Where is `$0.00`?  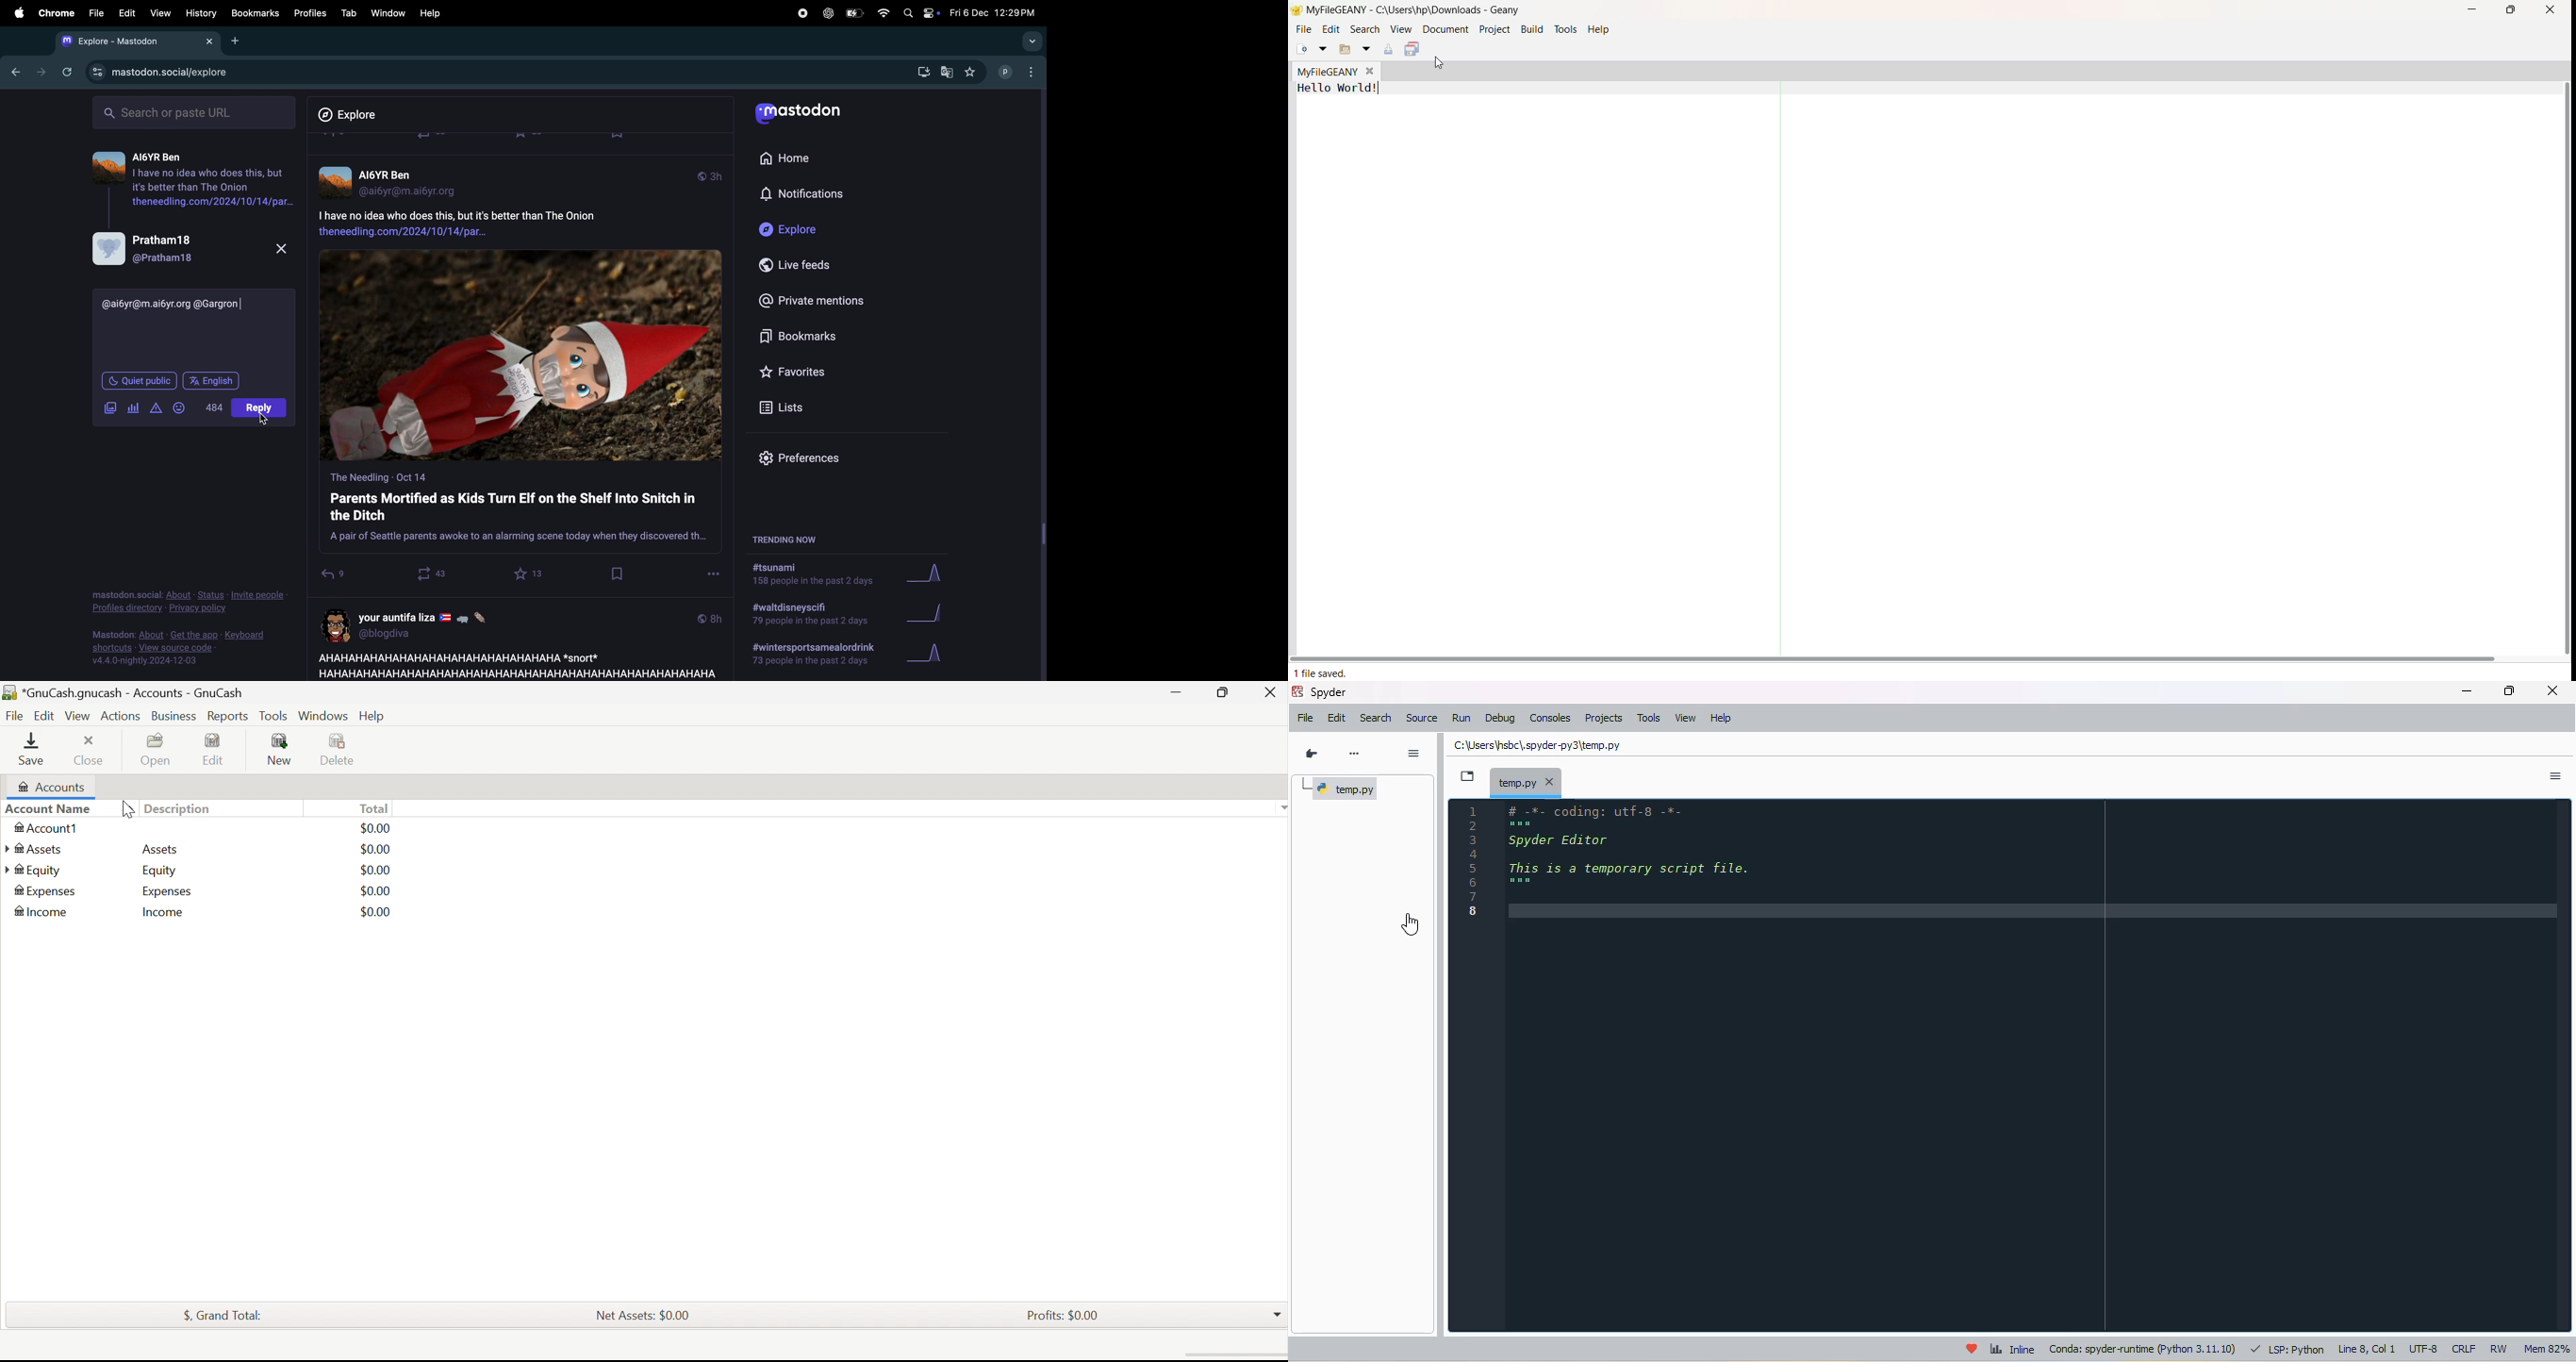
$0.00 is located at coordinates (376, 870).